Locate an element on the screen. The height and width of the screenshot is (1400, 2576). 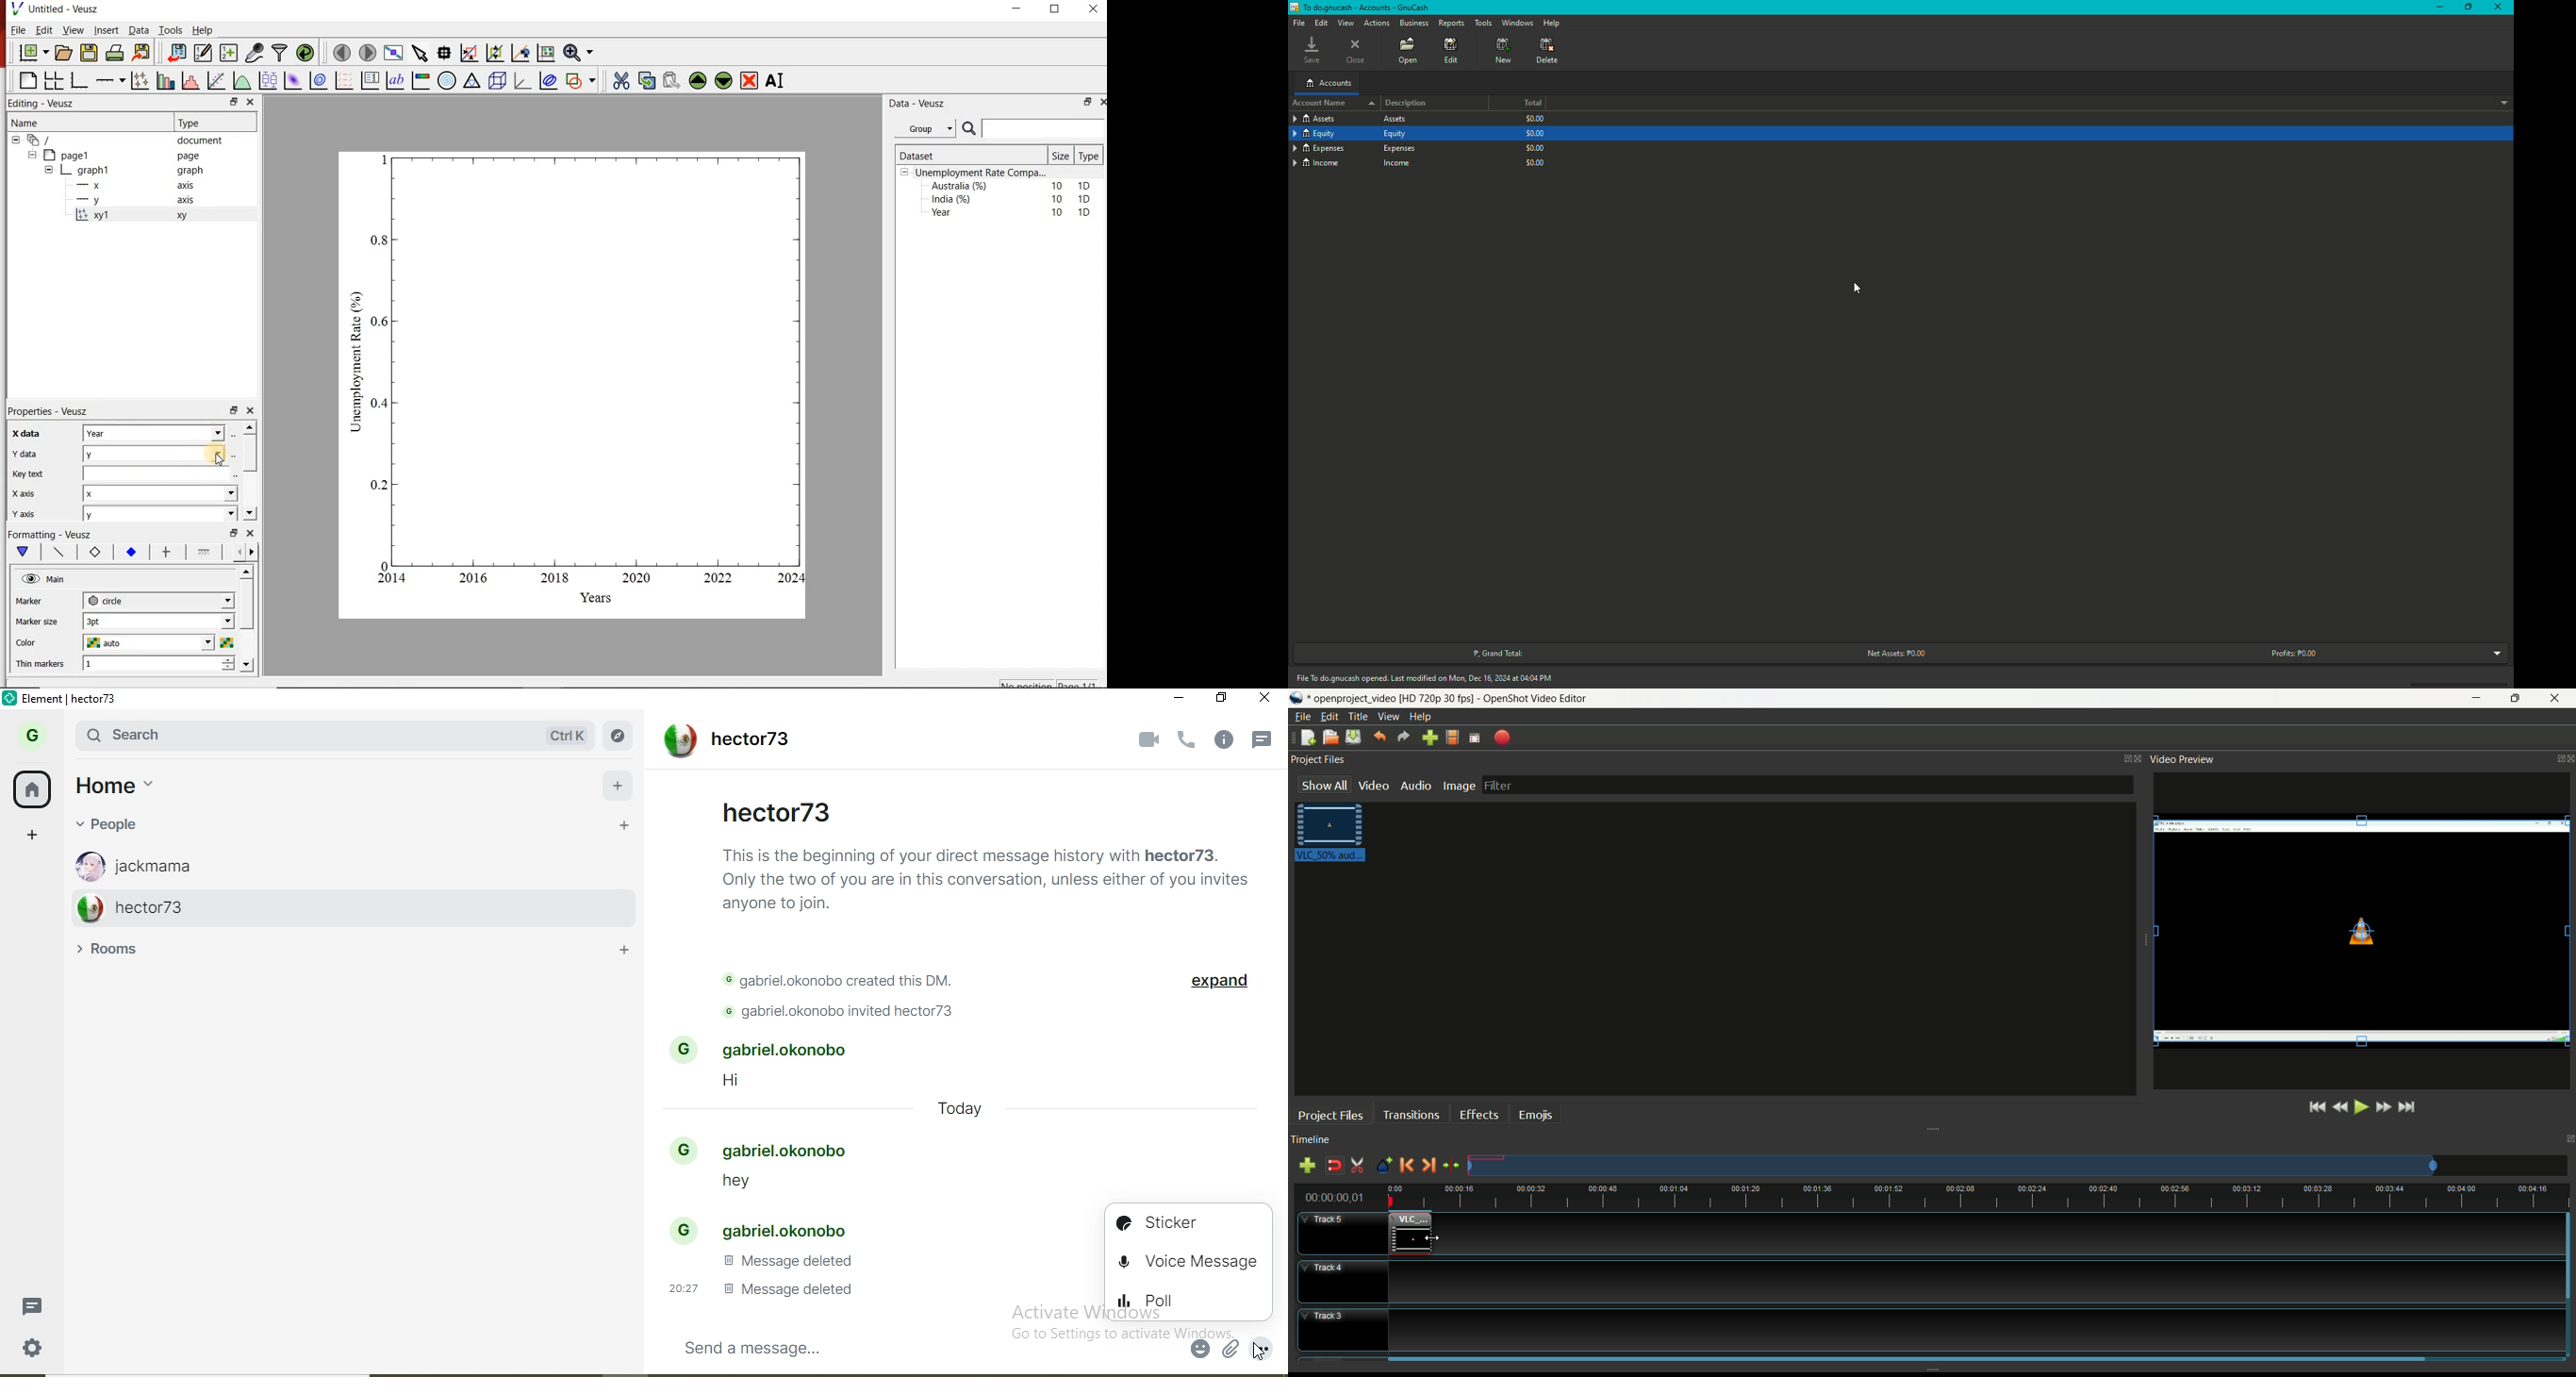
voice call is located at coordinates (1187, 740).